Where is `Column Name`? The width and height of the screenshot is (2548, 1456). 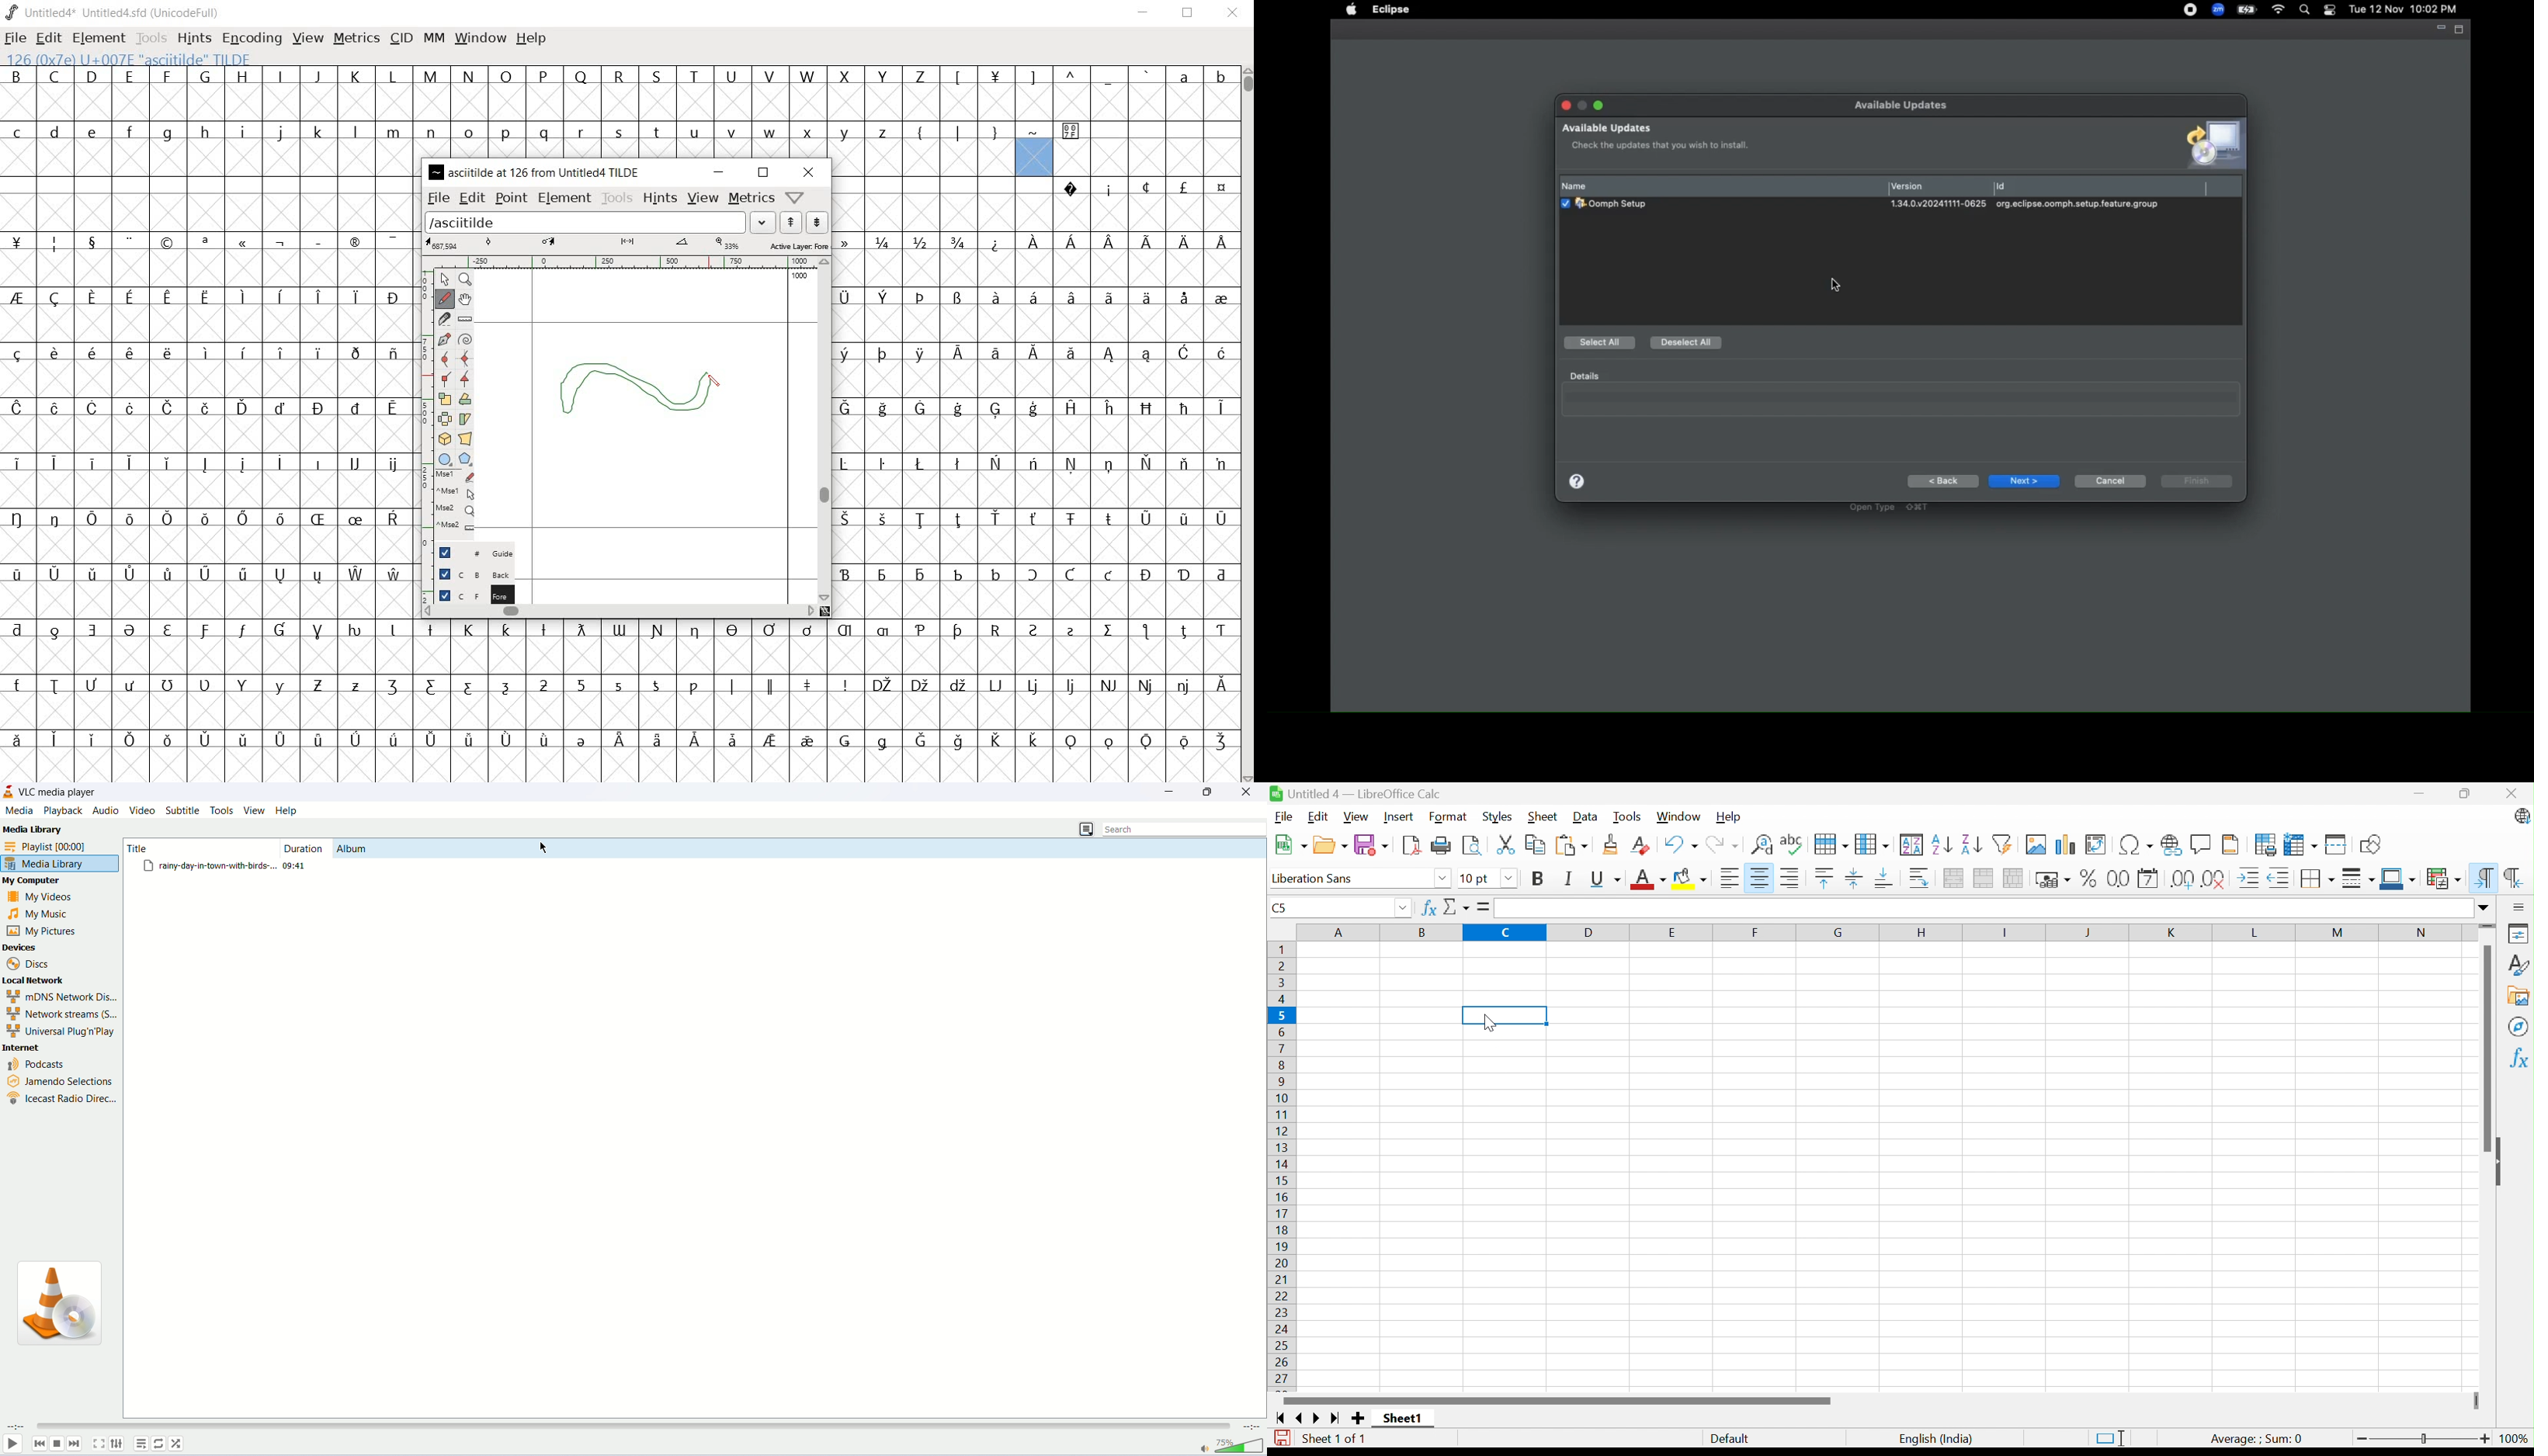
Column Name is located at coordinates (1884, 933).